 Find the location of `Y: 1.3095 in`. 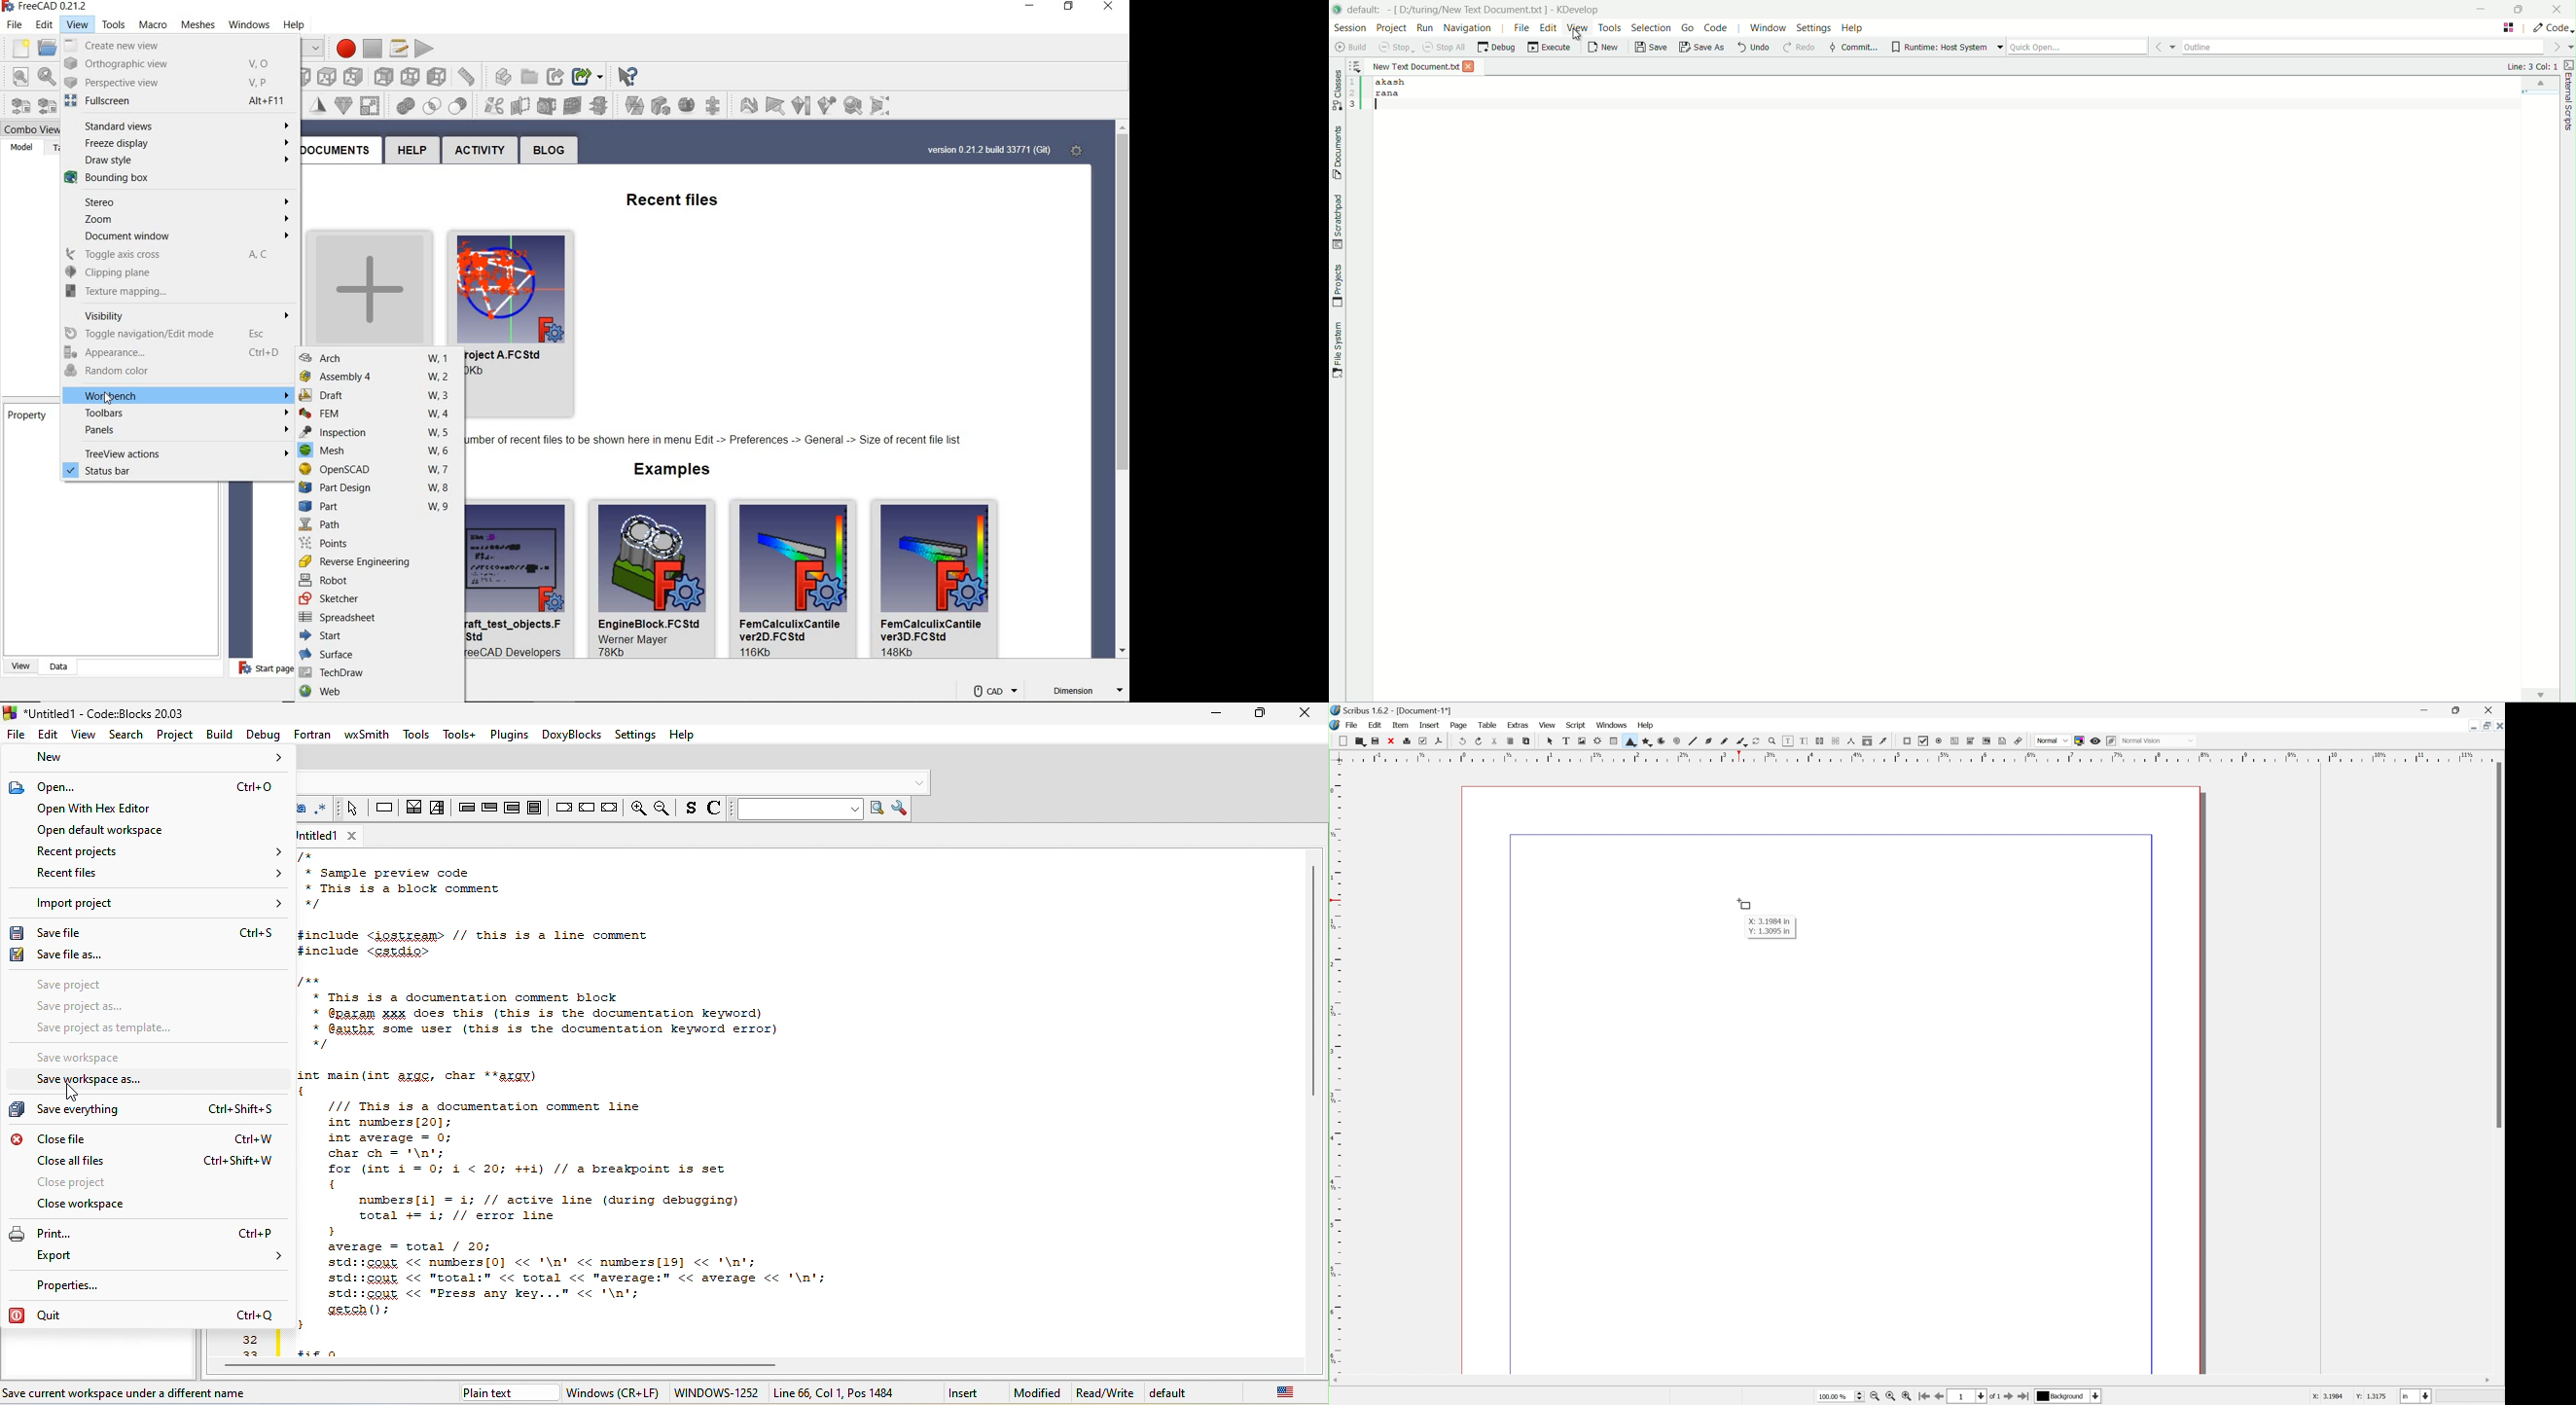

Y: 1.3095 in is located at coordinates (1770, 933).